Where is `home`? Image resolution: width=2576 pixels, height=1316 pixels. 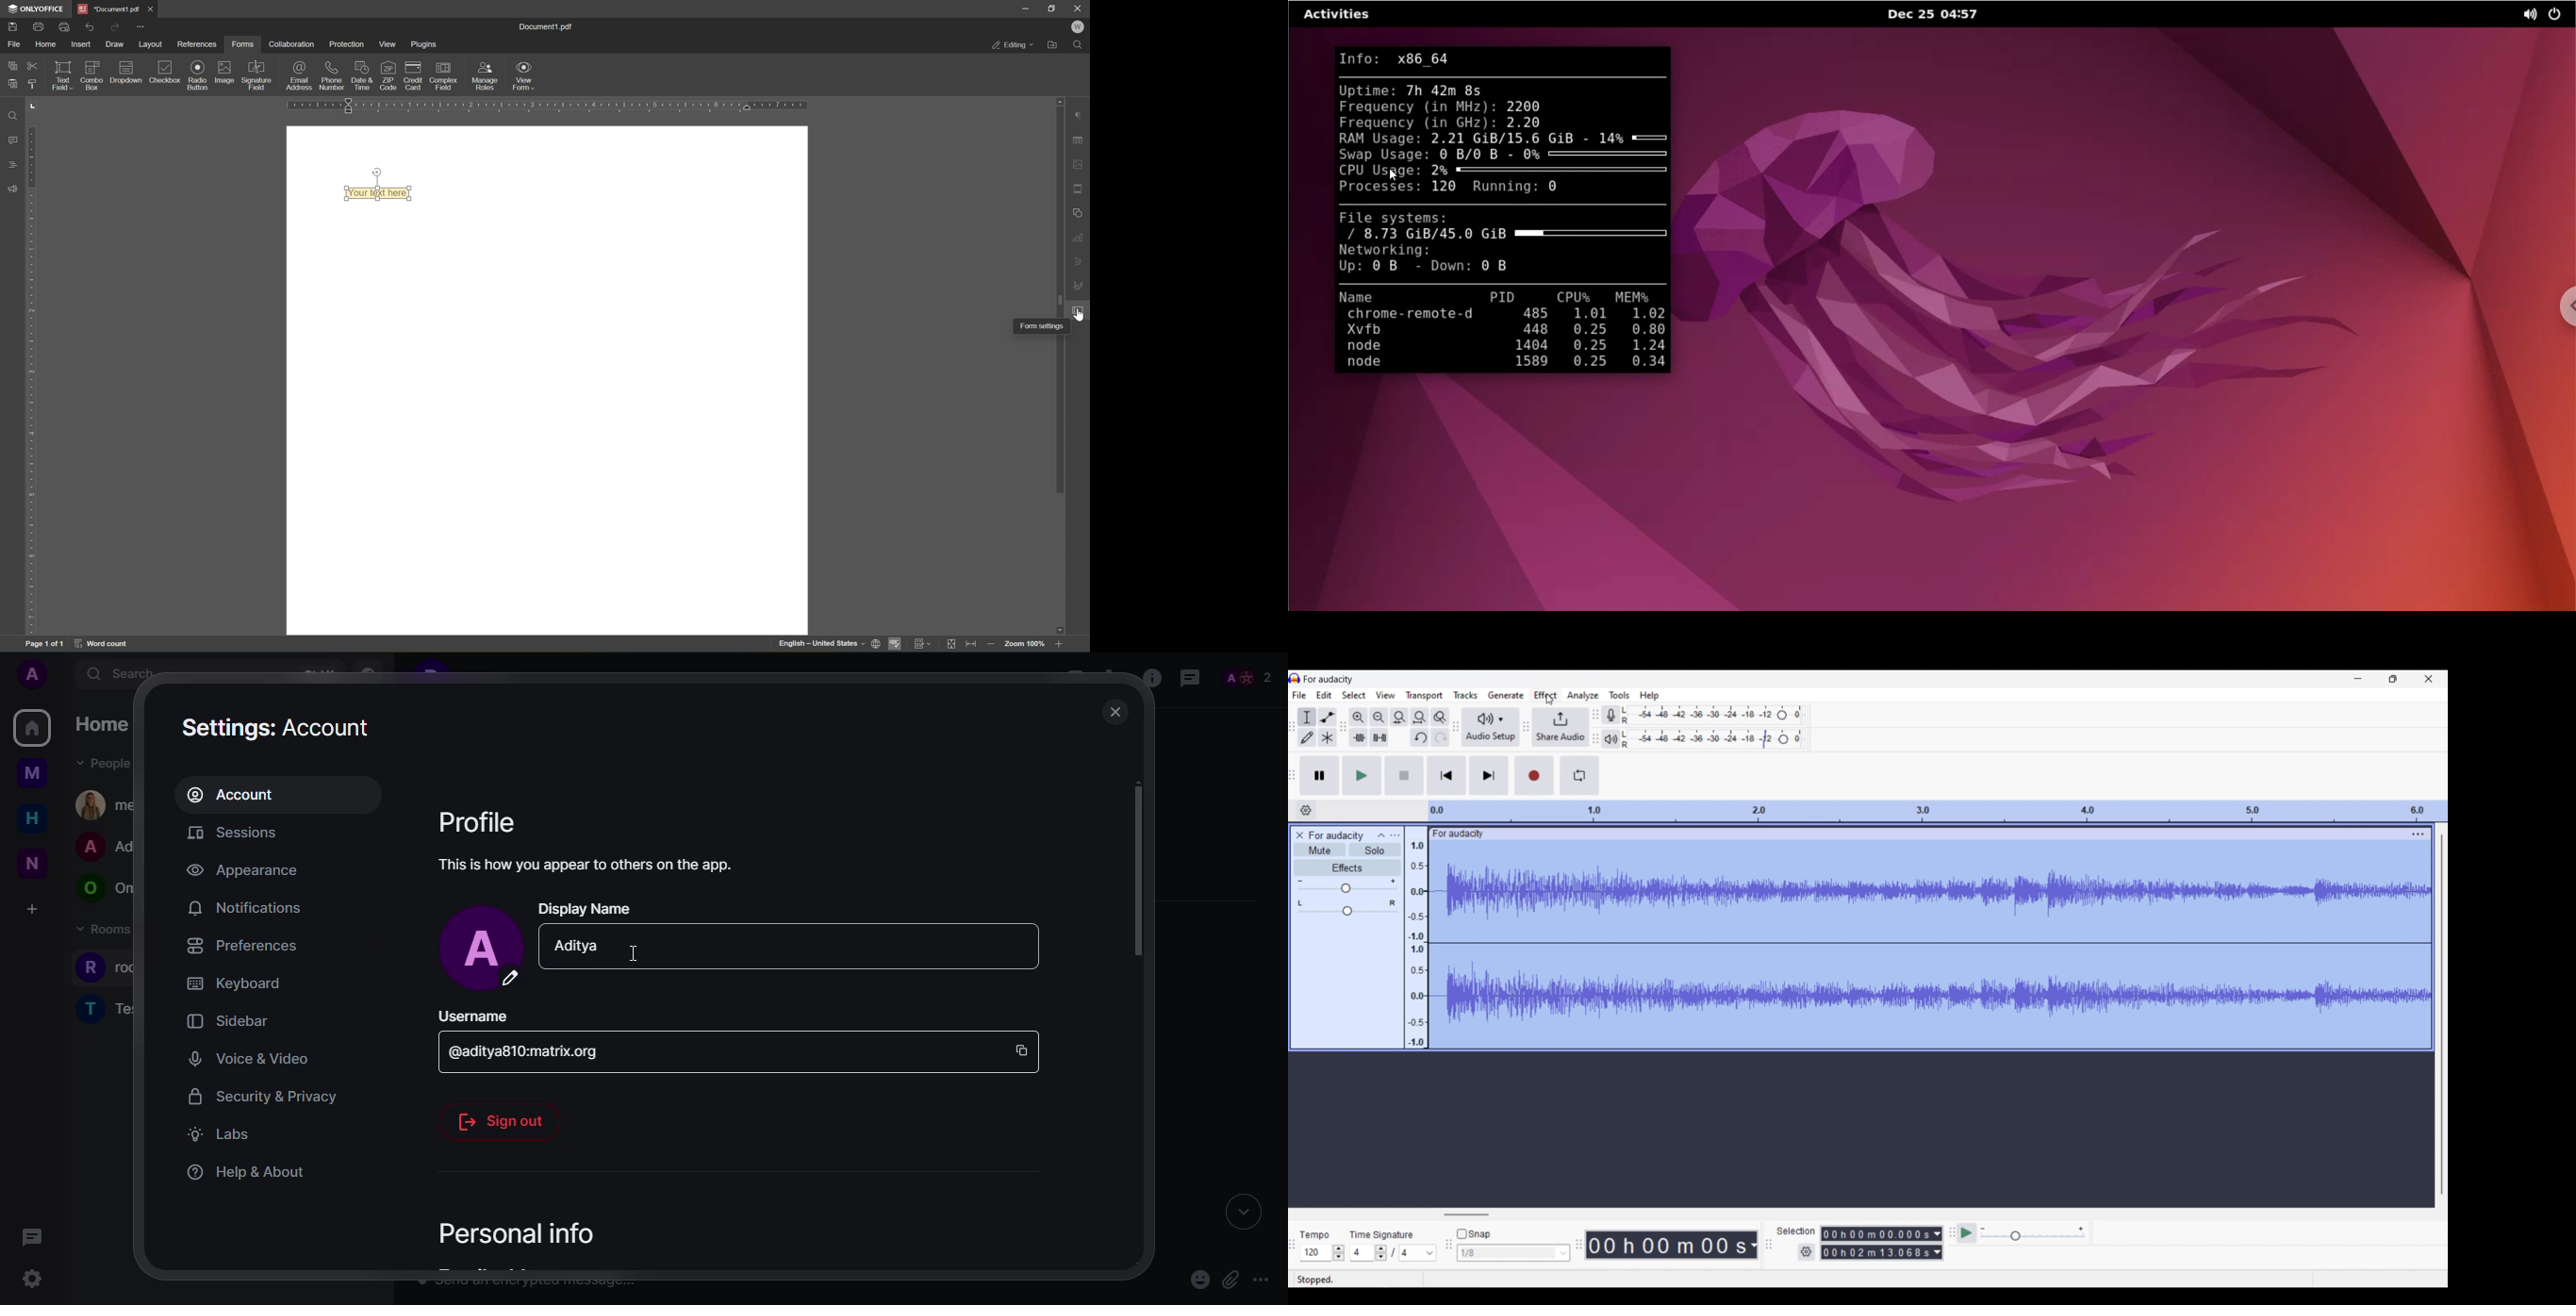
home is located at coordinates (103, 726).